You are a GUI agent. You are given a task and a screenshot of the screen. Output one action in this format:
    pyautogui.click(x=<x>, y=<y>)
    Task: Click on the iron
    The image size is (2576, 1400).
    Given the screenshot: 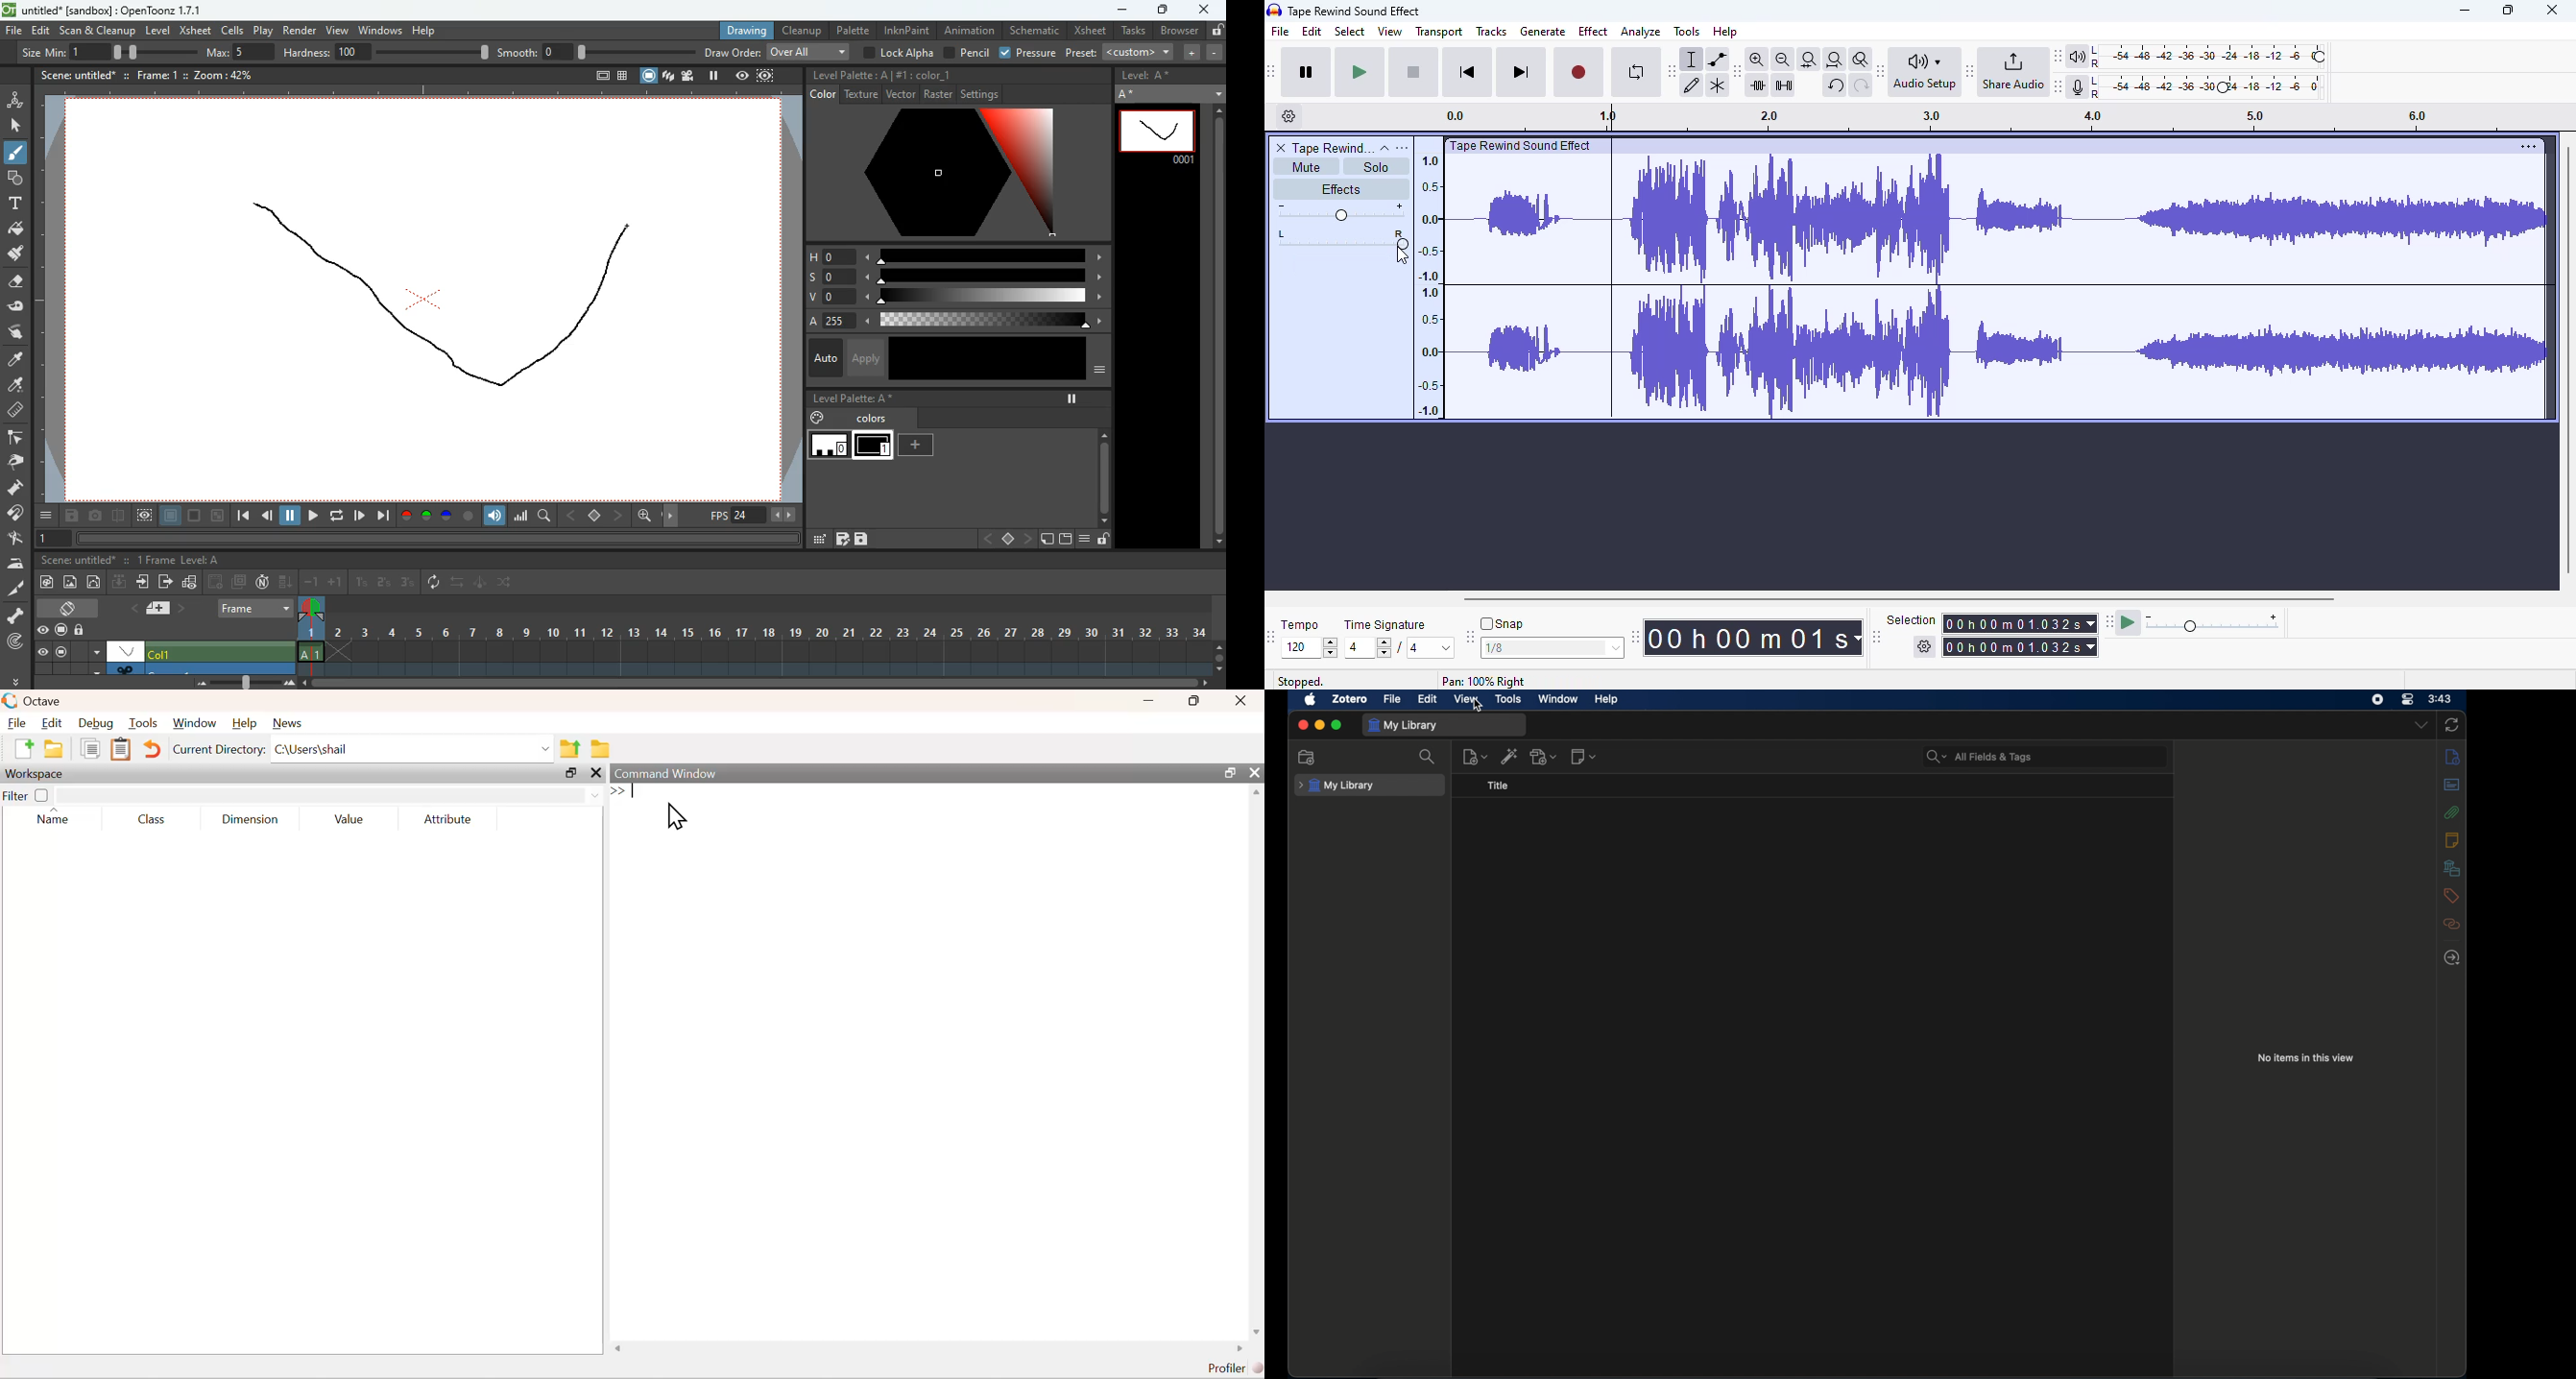 What is the action you would take?
    pyautogui.click(x=15, y=563)
    